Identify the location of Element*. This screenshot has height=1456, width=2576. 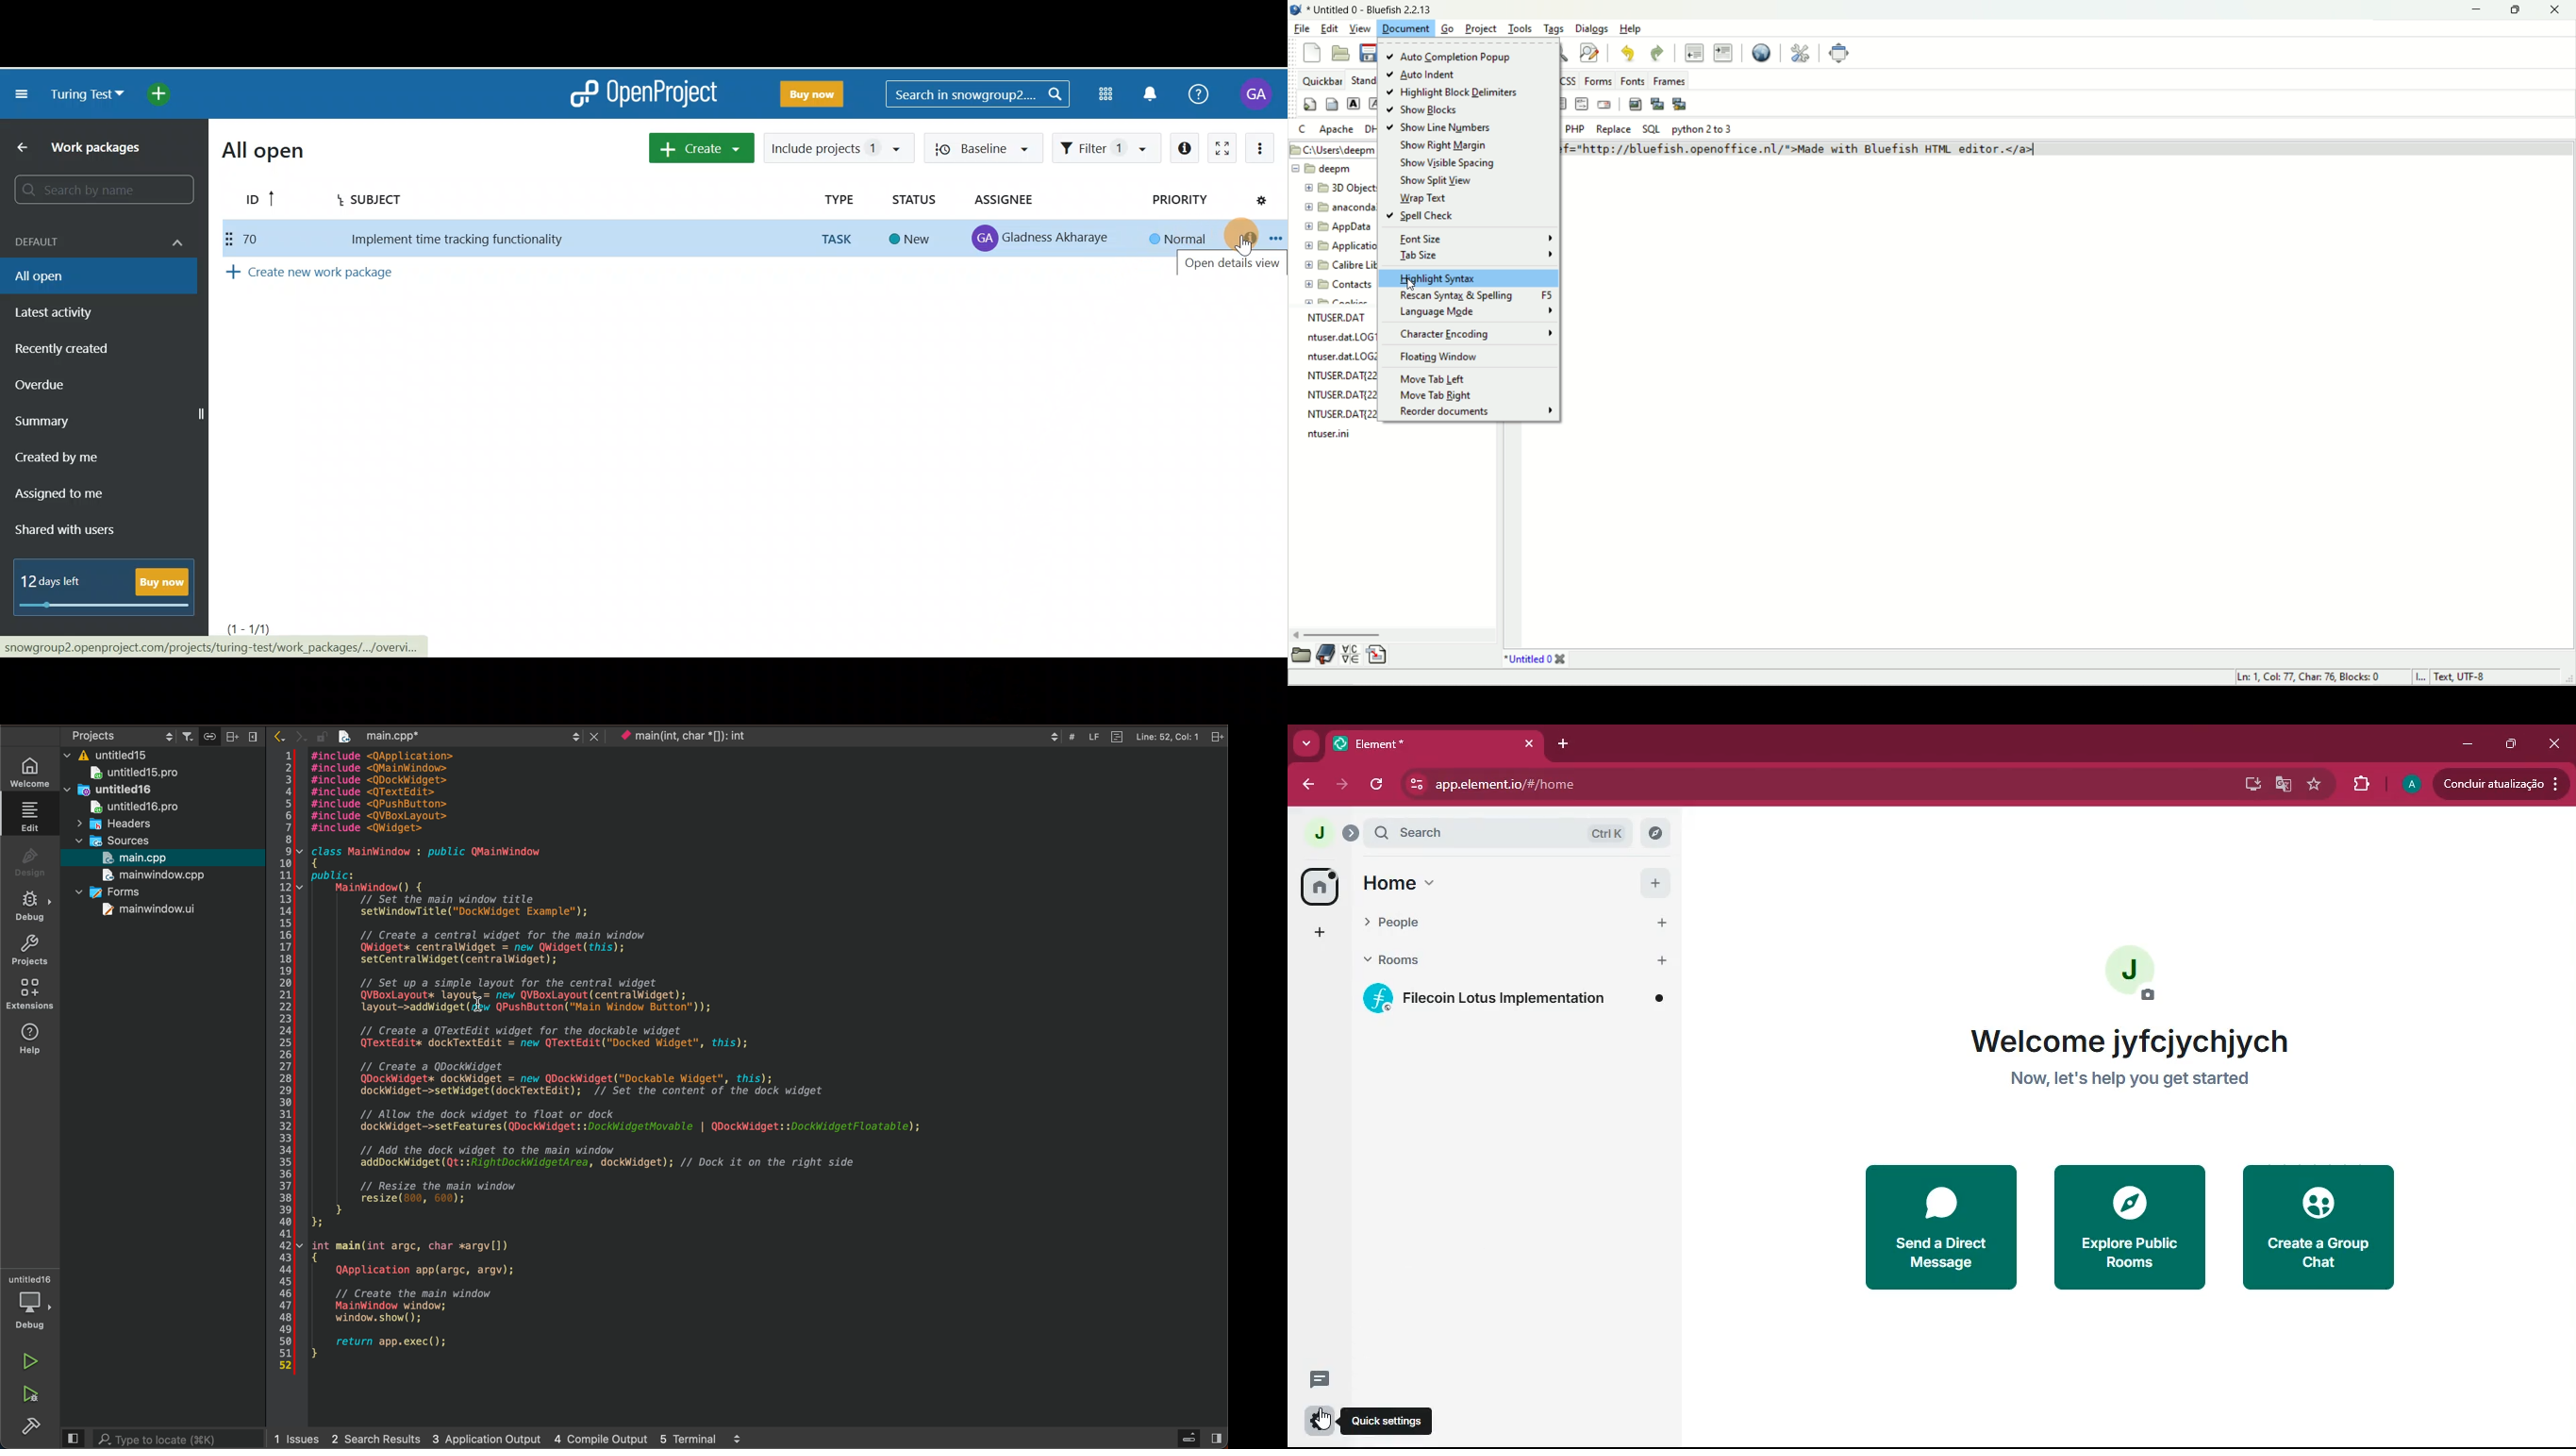
(1407, 743).